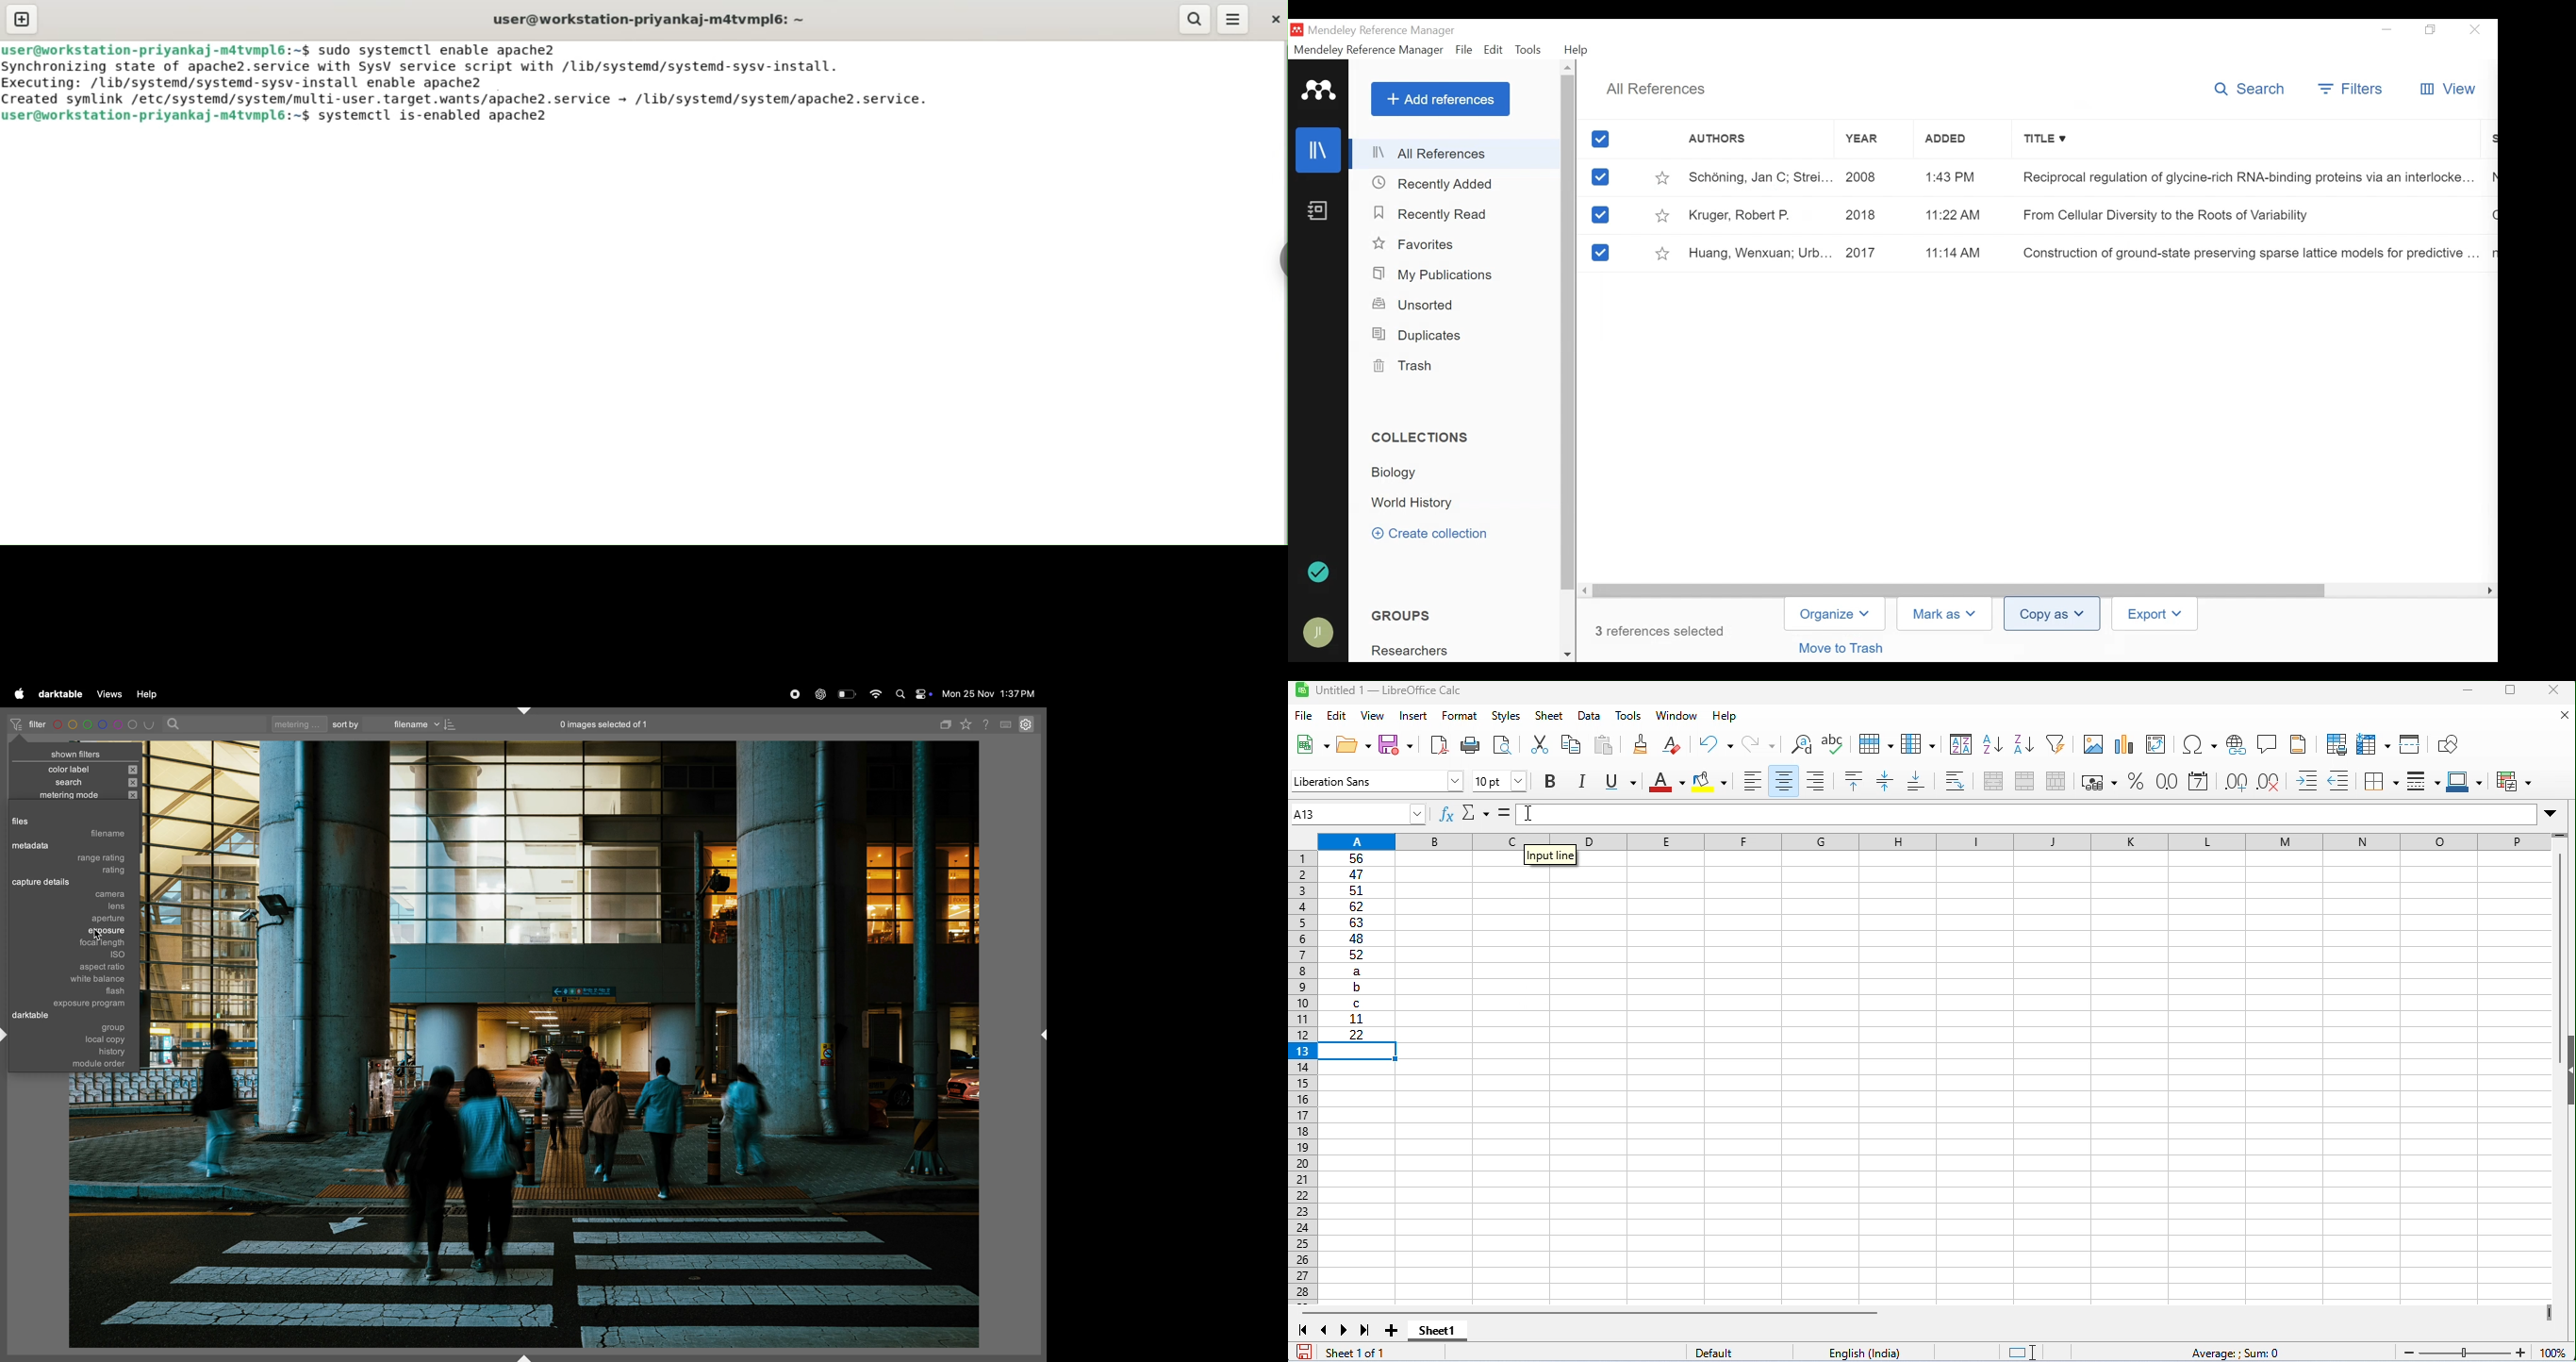 The height and width of the screenshot is (1372, 2576). Describe the element at coordinates (1417, 244) in the screenshot. I see `Favorites` at that location.